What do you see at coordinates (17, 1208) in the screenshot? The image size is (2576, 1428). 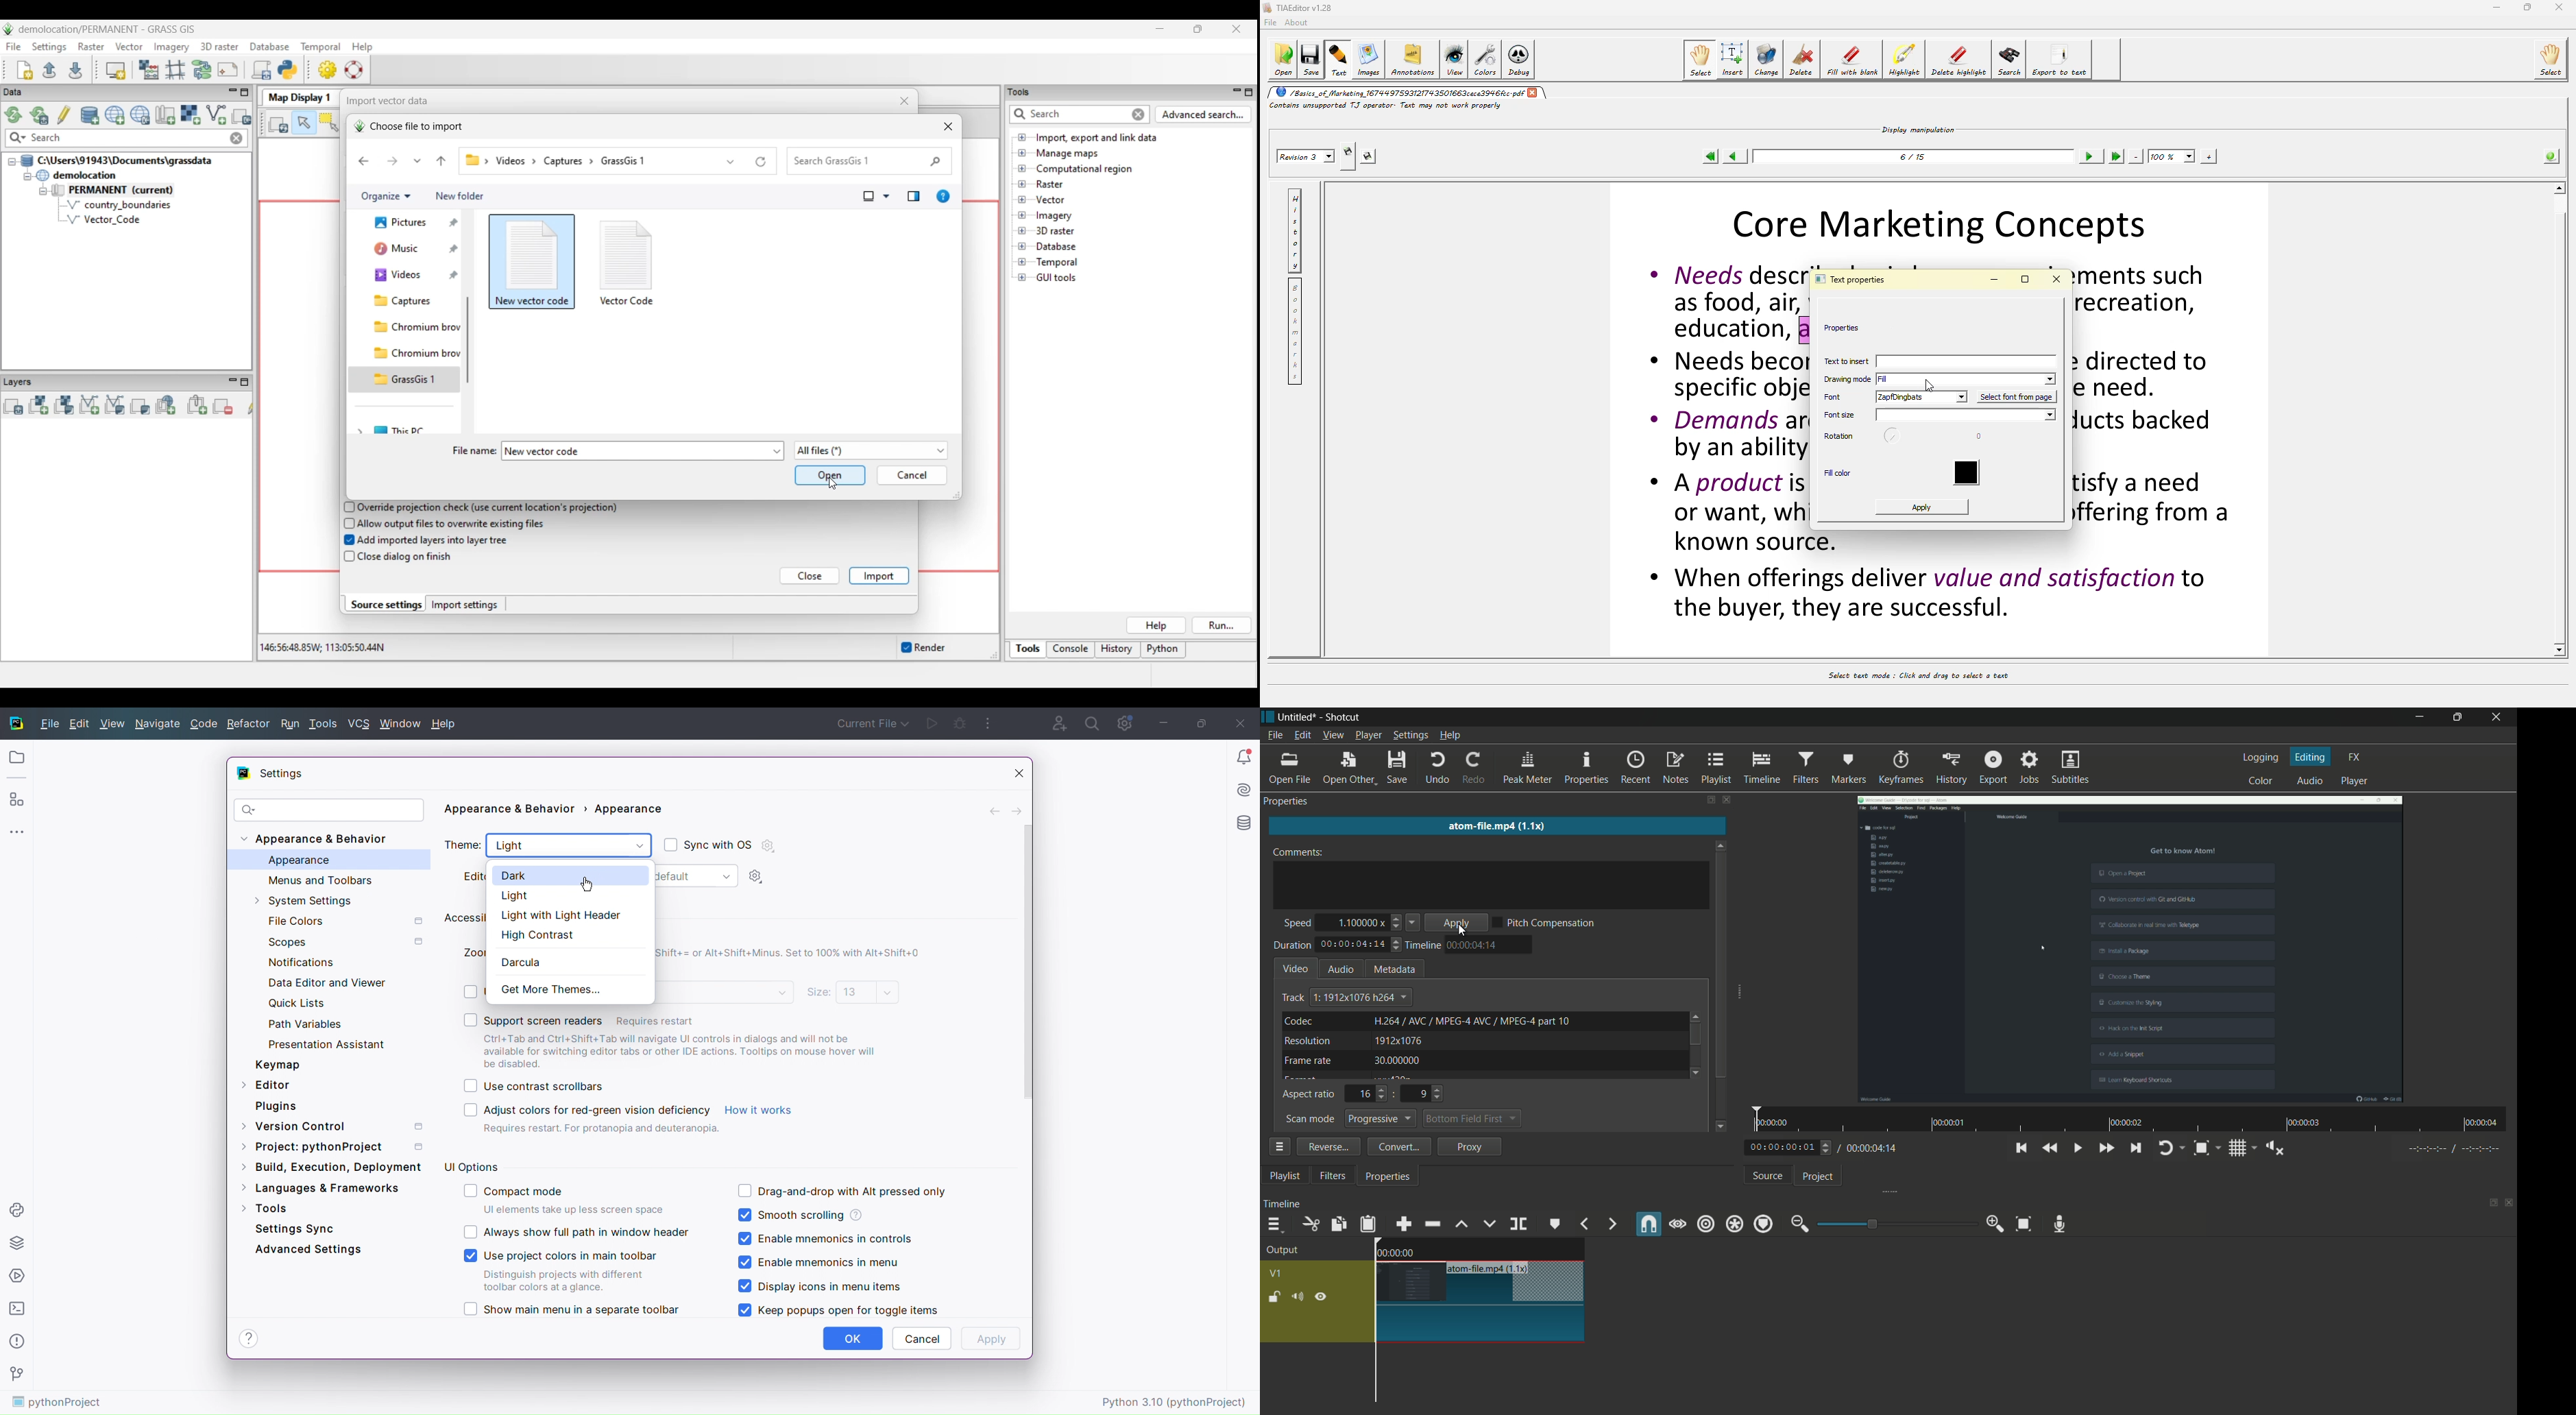 I see `Python Console` at bounding box center [17, 1208].